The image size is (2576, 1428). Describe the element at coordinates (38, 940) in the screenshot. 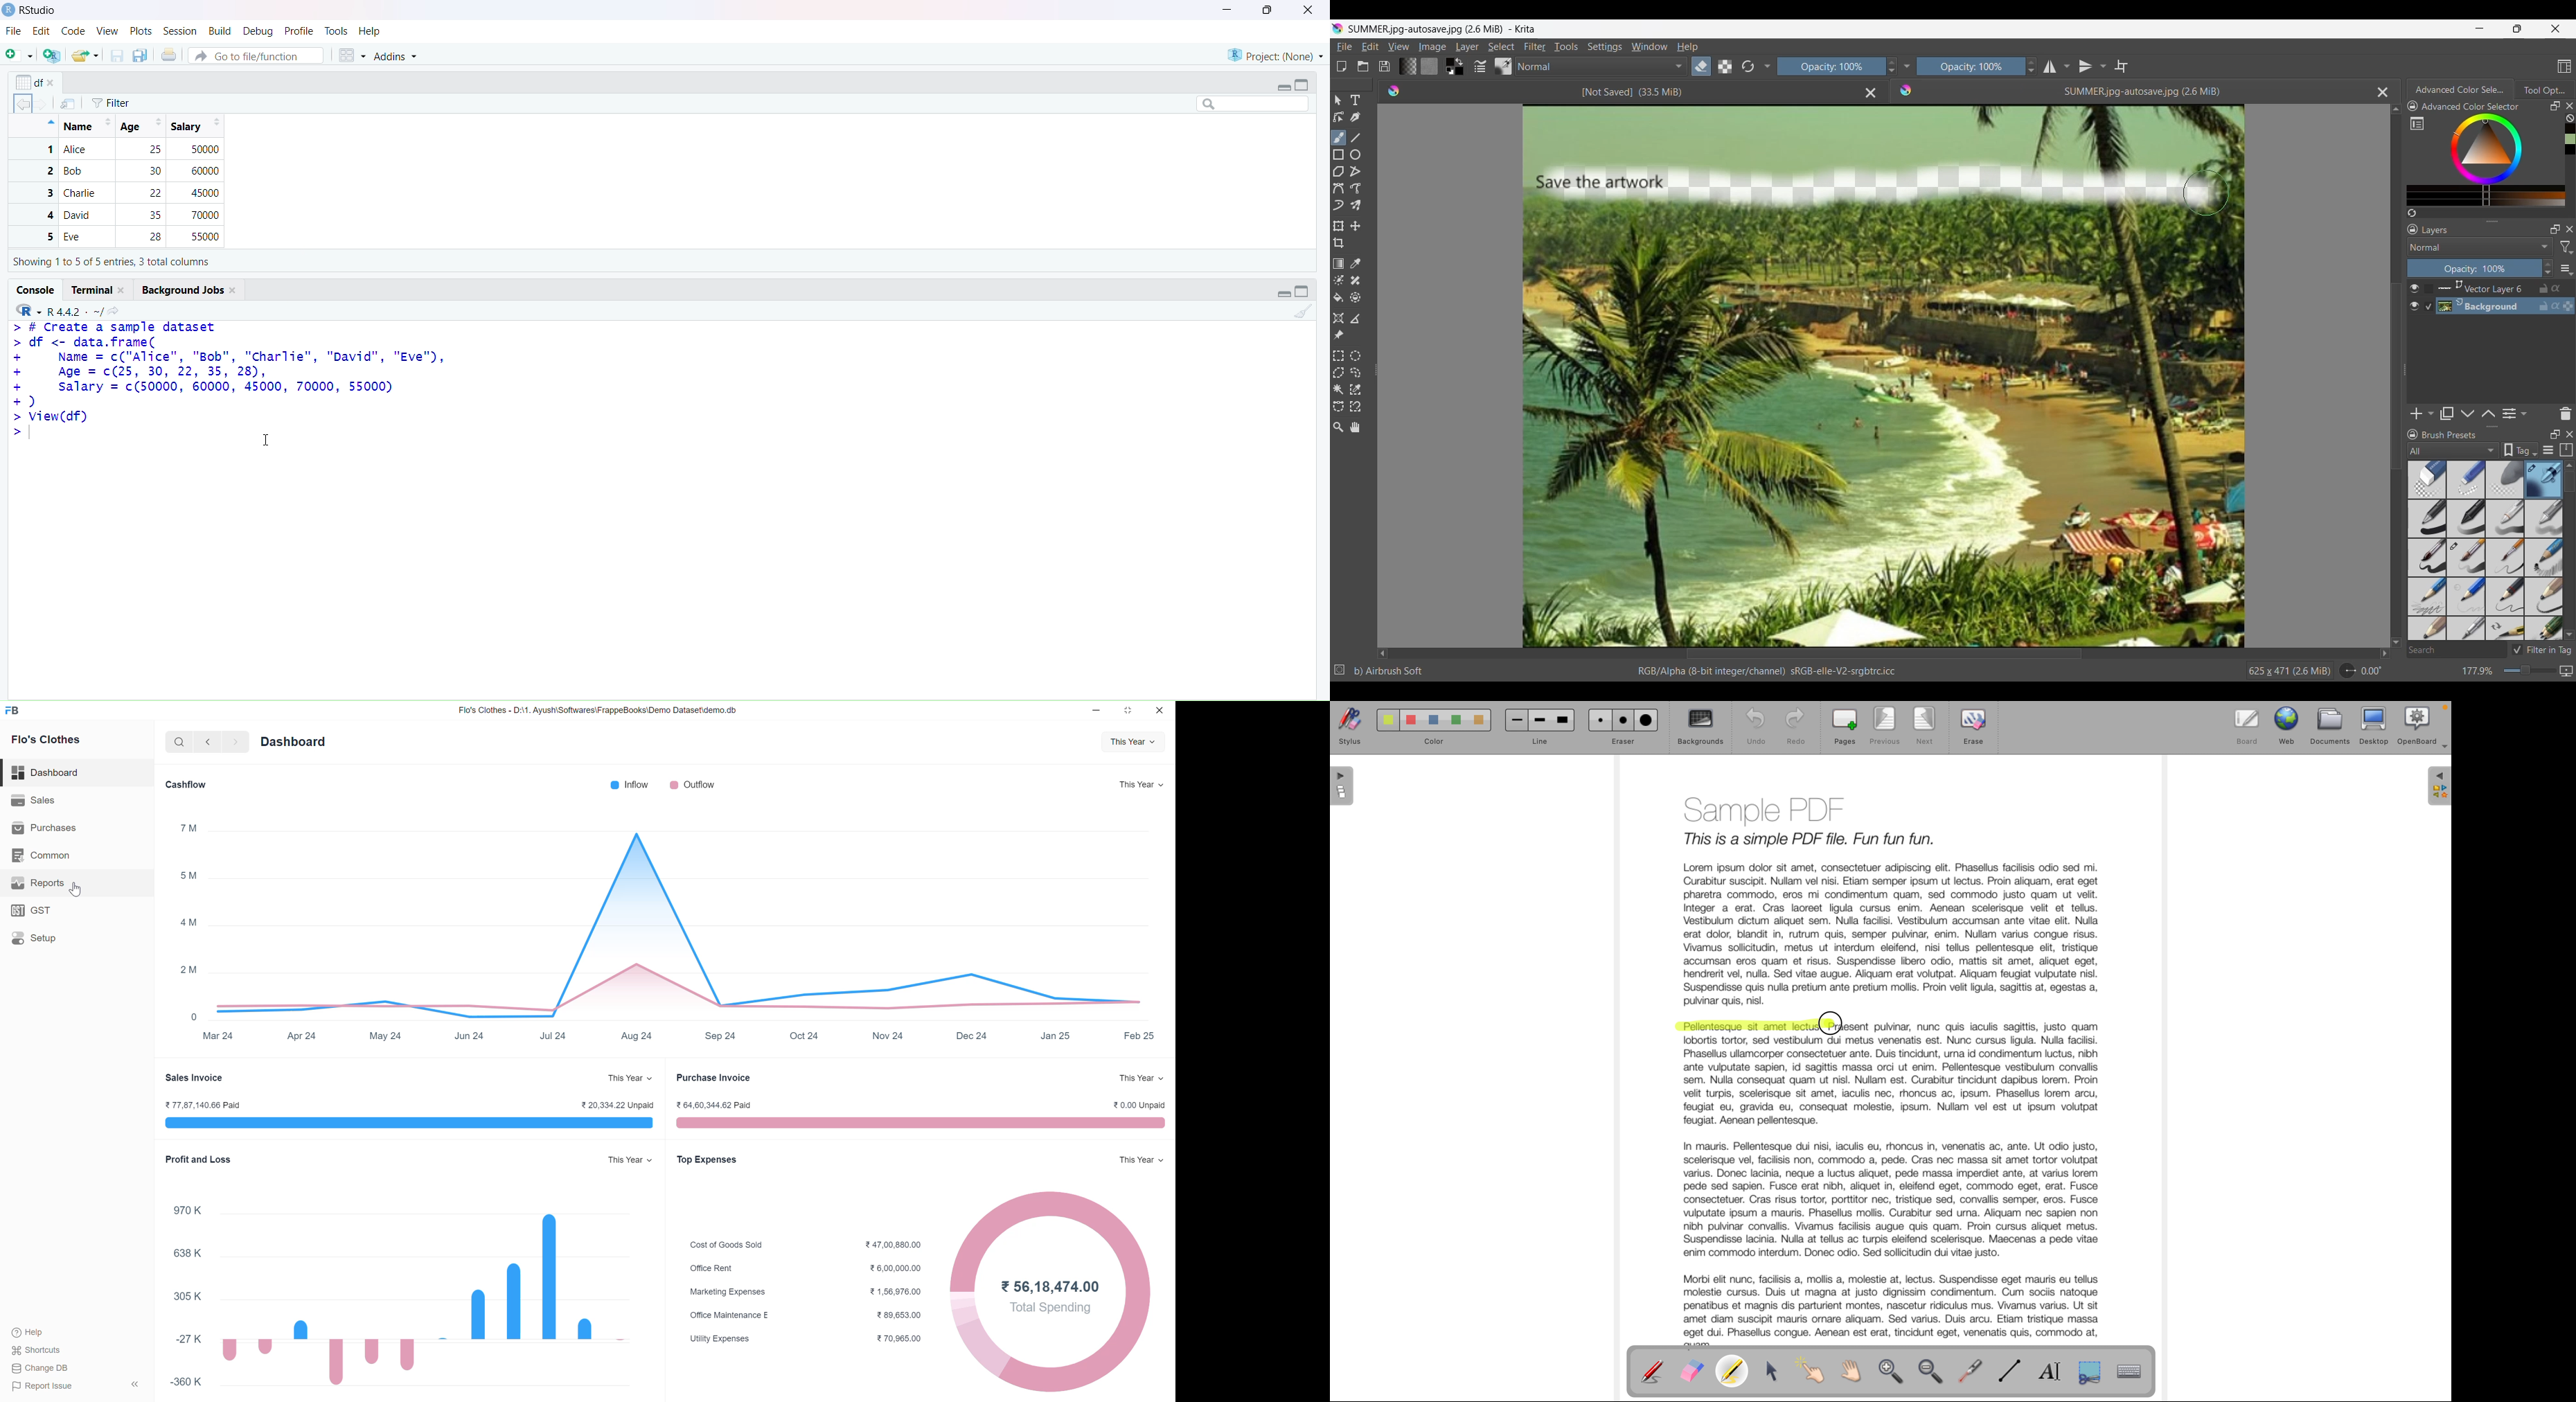

I see `setup` at that location.